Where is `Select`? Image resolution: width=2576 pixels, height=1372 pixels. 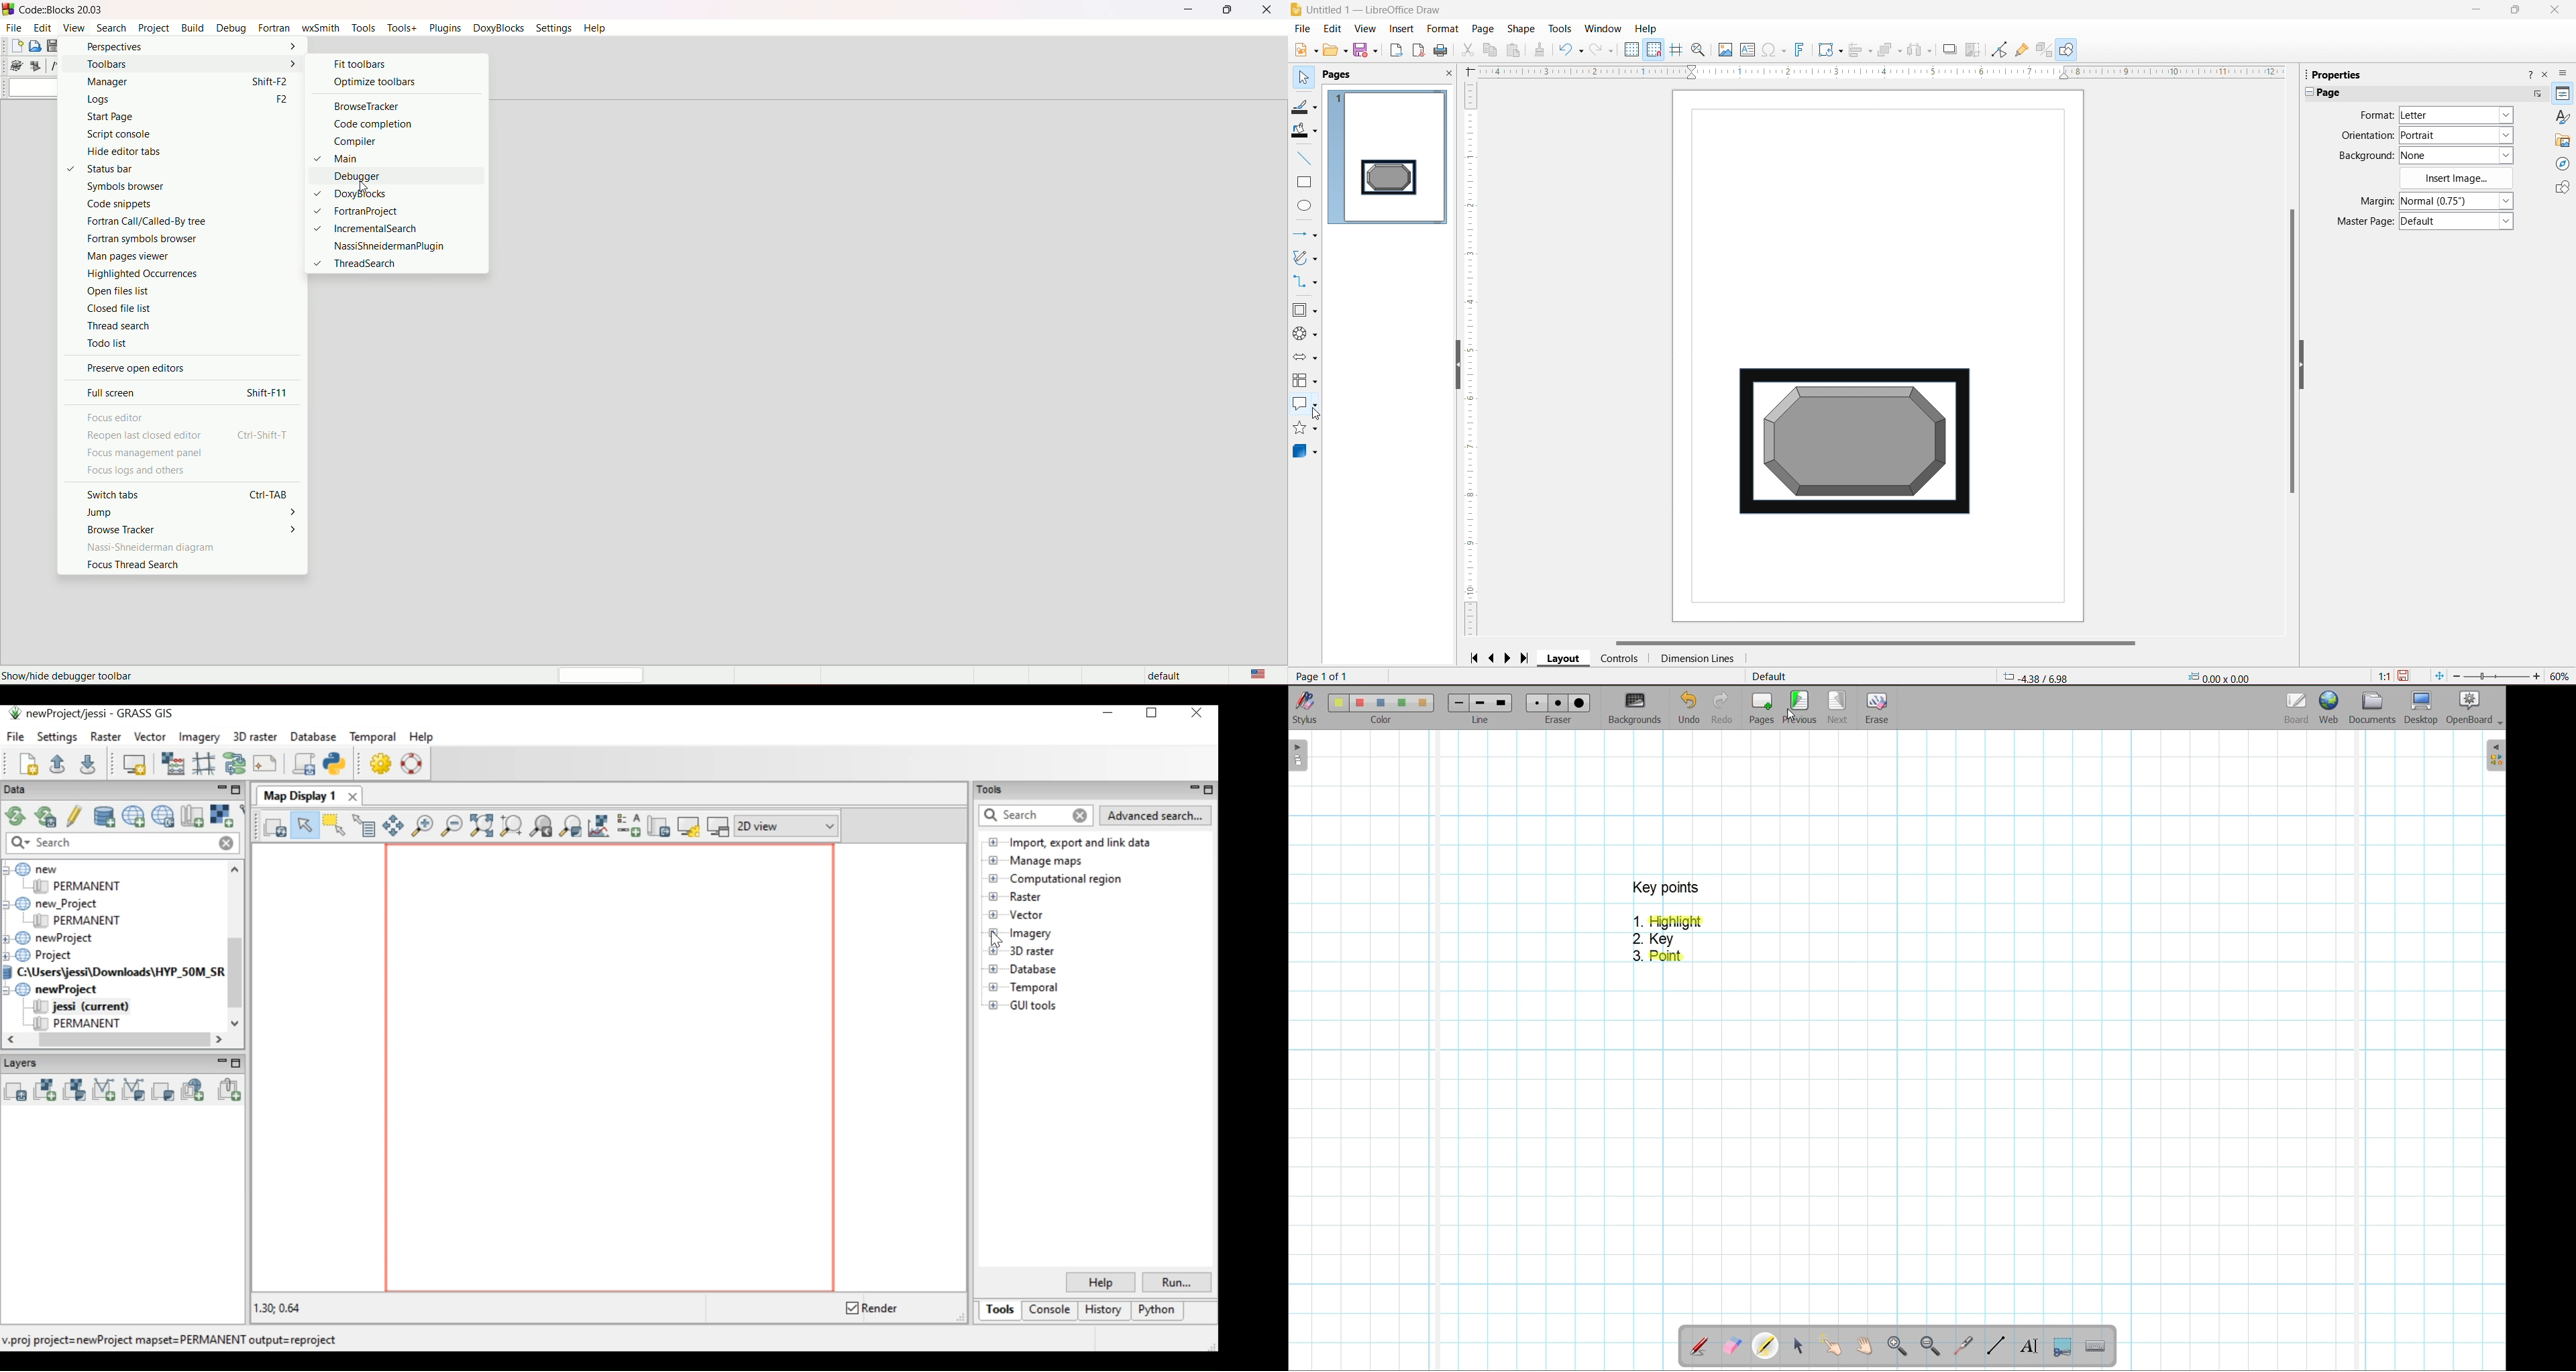 Select is located at coordinates (1304, 78).